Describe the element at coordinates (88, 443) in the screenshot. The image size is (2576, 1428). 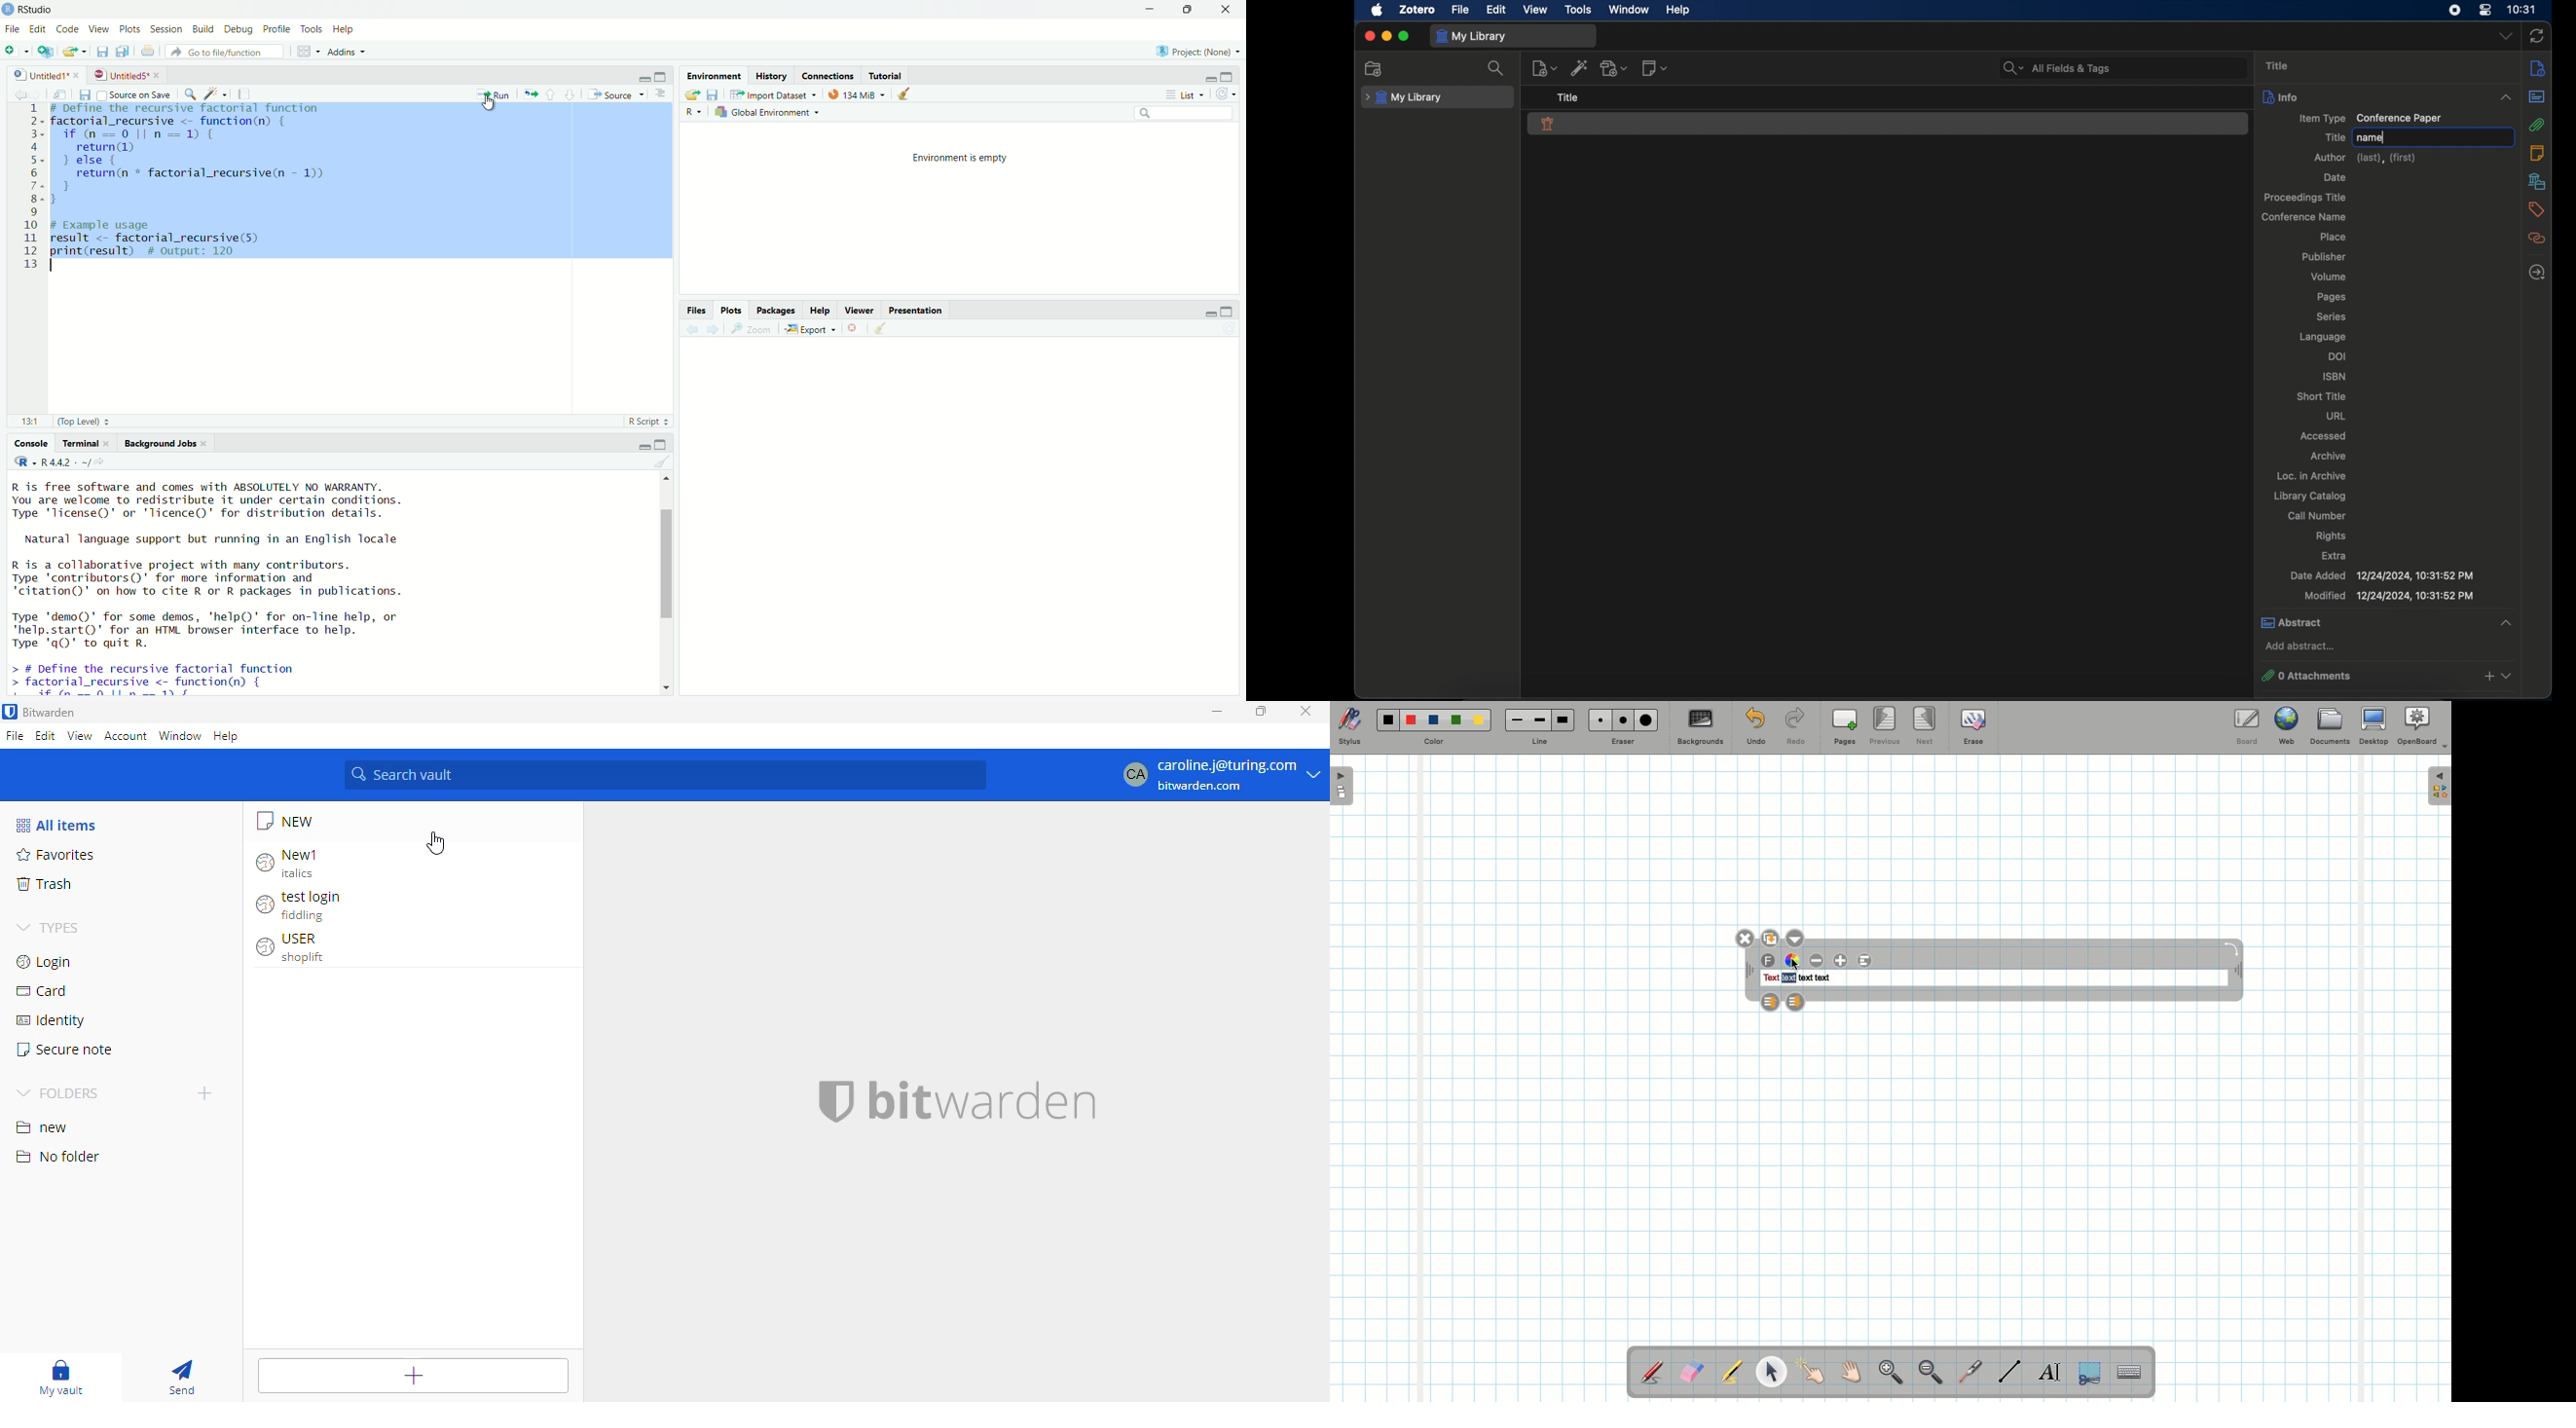
I see `Terminal` at that location.